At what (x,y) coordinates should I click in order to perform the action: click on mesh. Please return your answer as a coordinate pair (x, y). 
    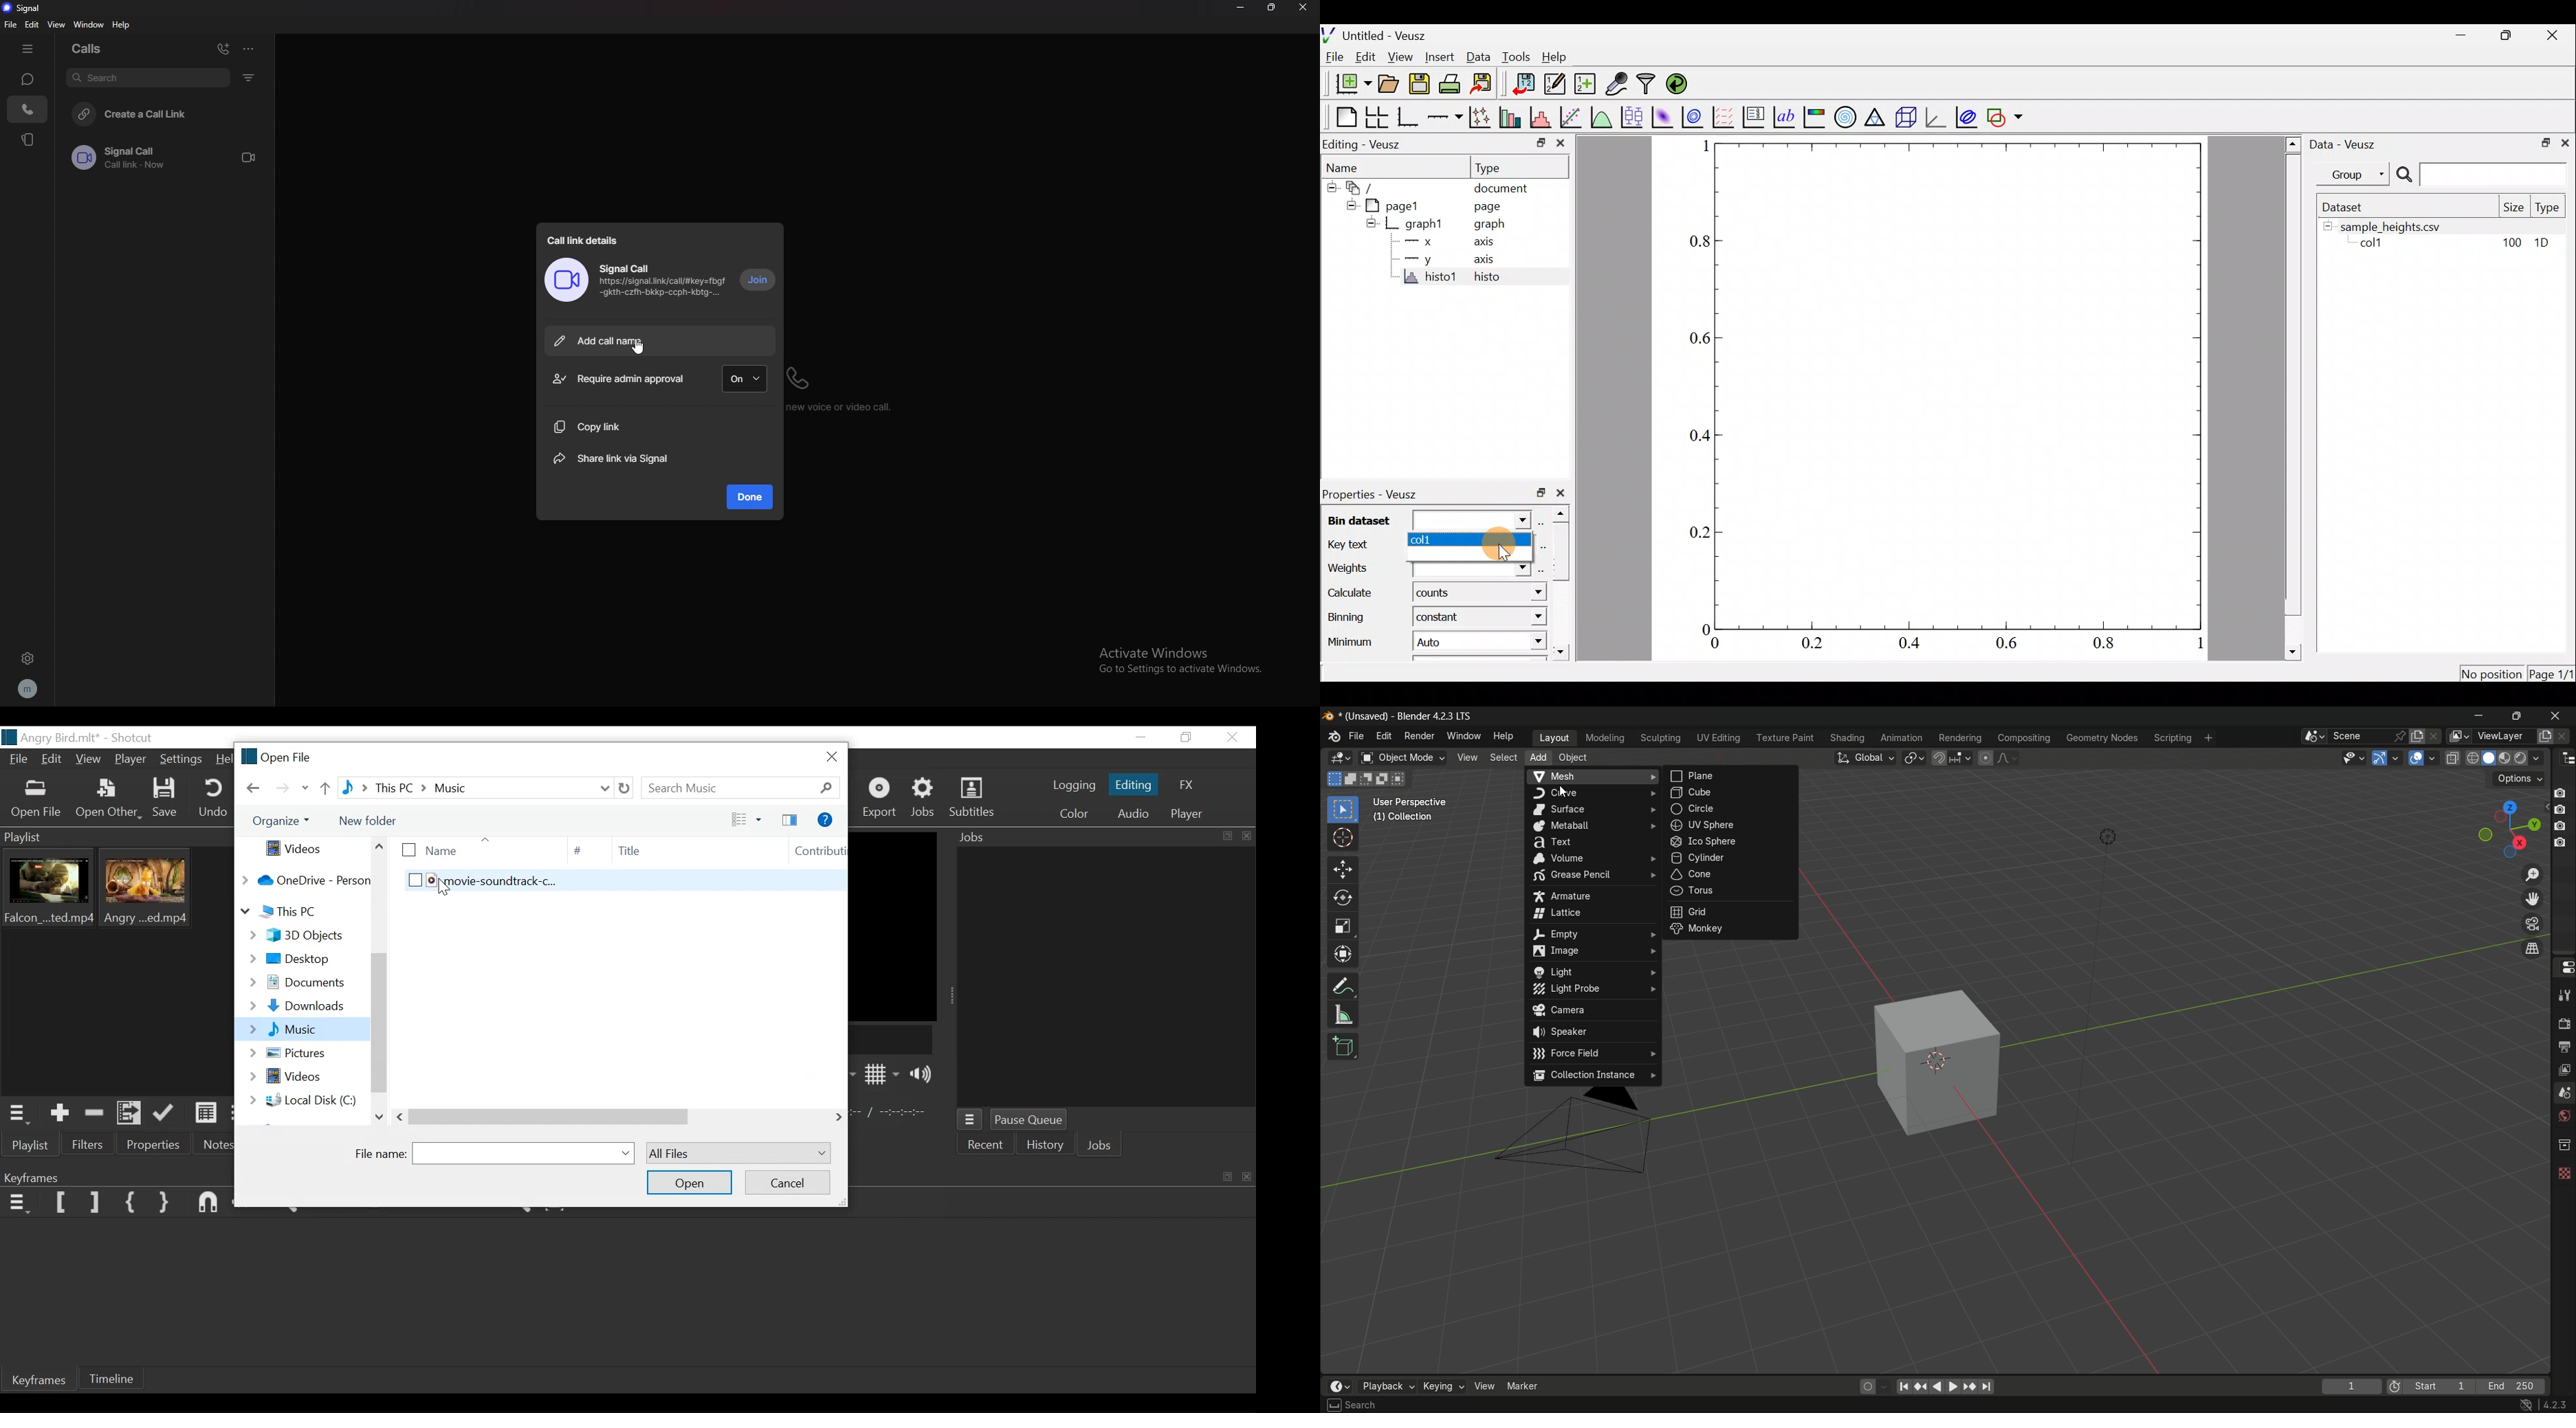
    Looking at the image, I should click on (1592, 776).